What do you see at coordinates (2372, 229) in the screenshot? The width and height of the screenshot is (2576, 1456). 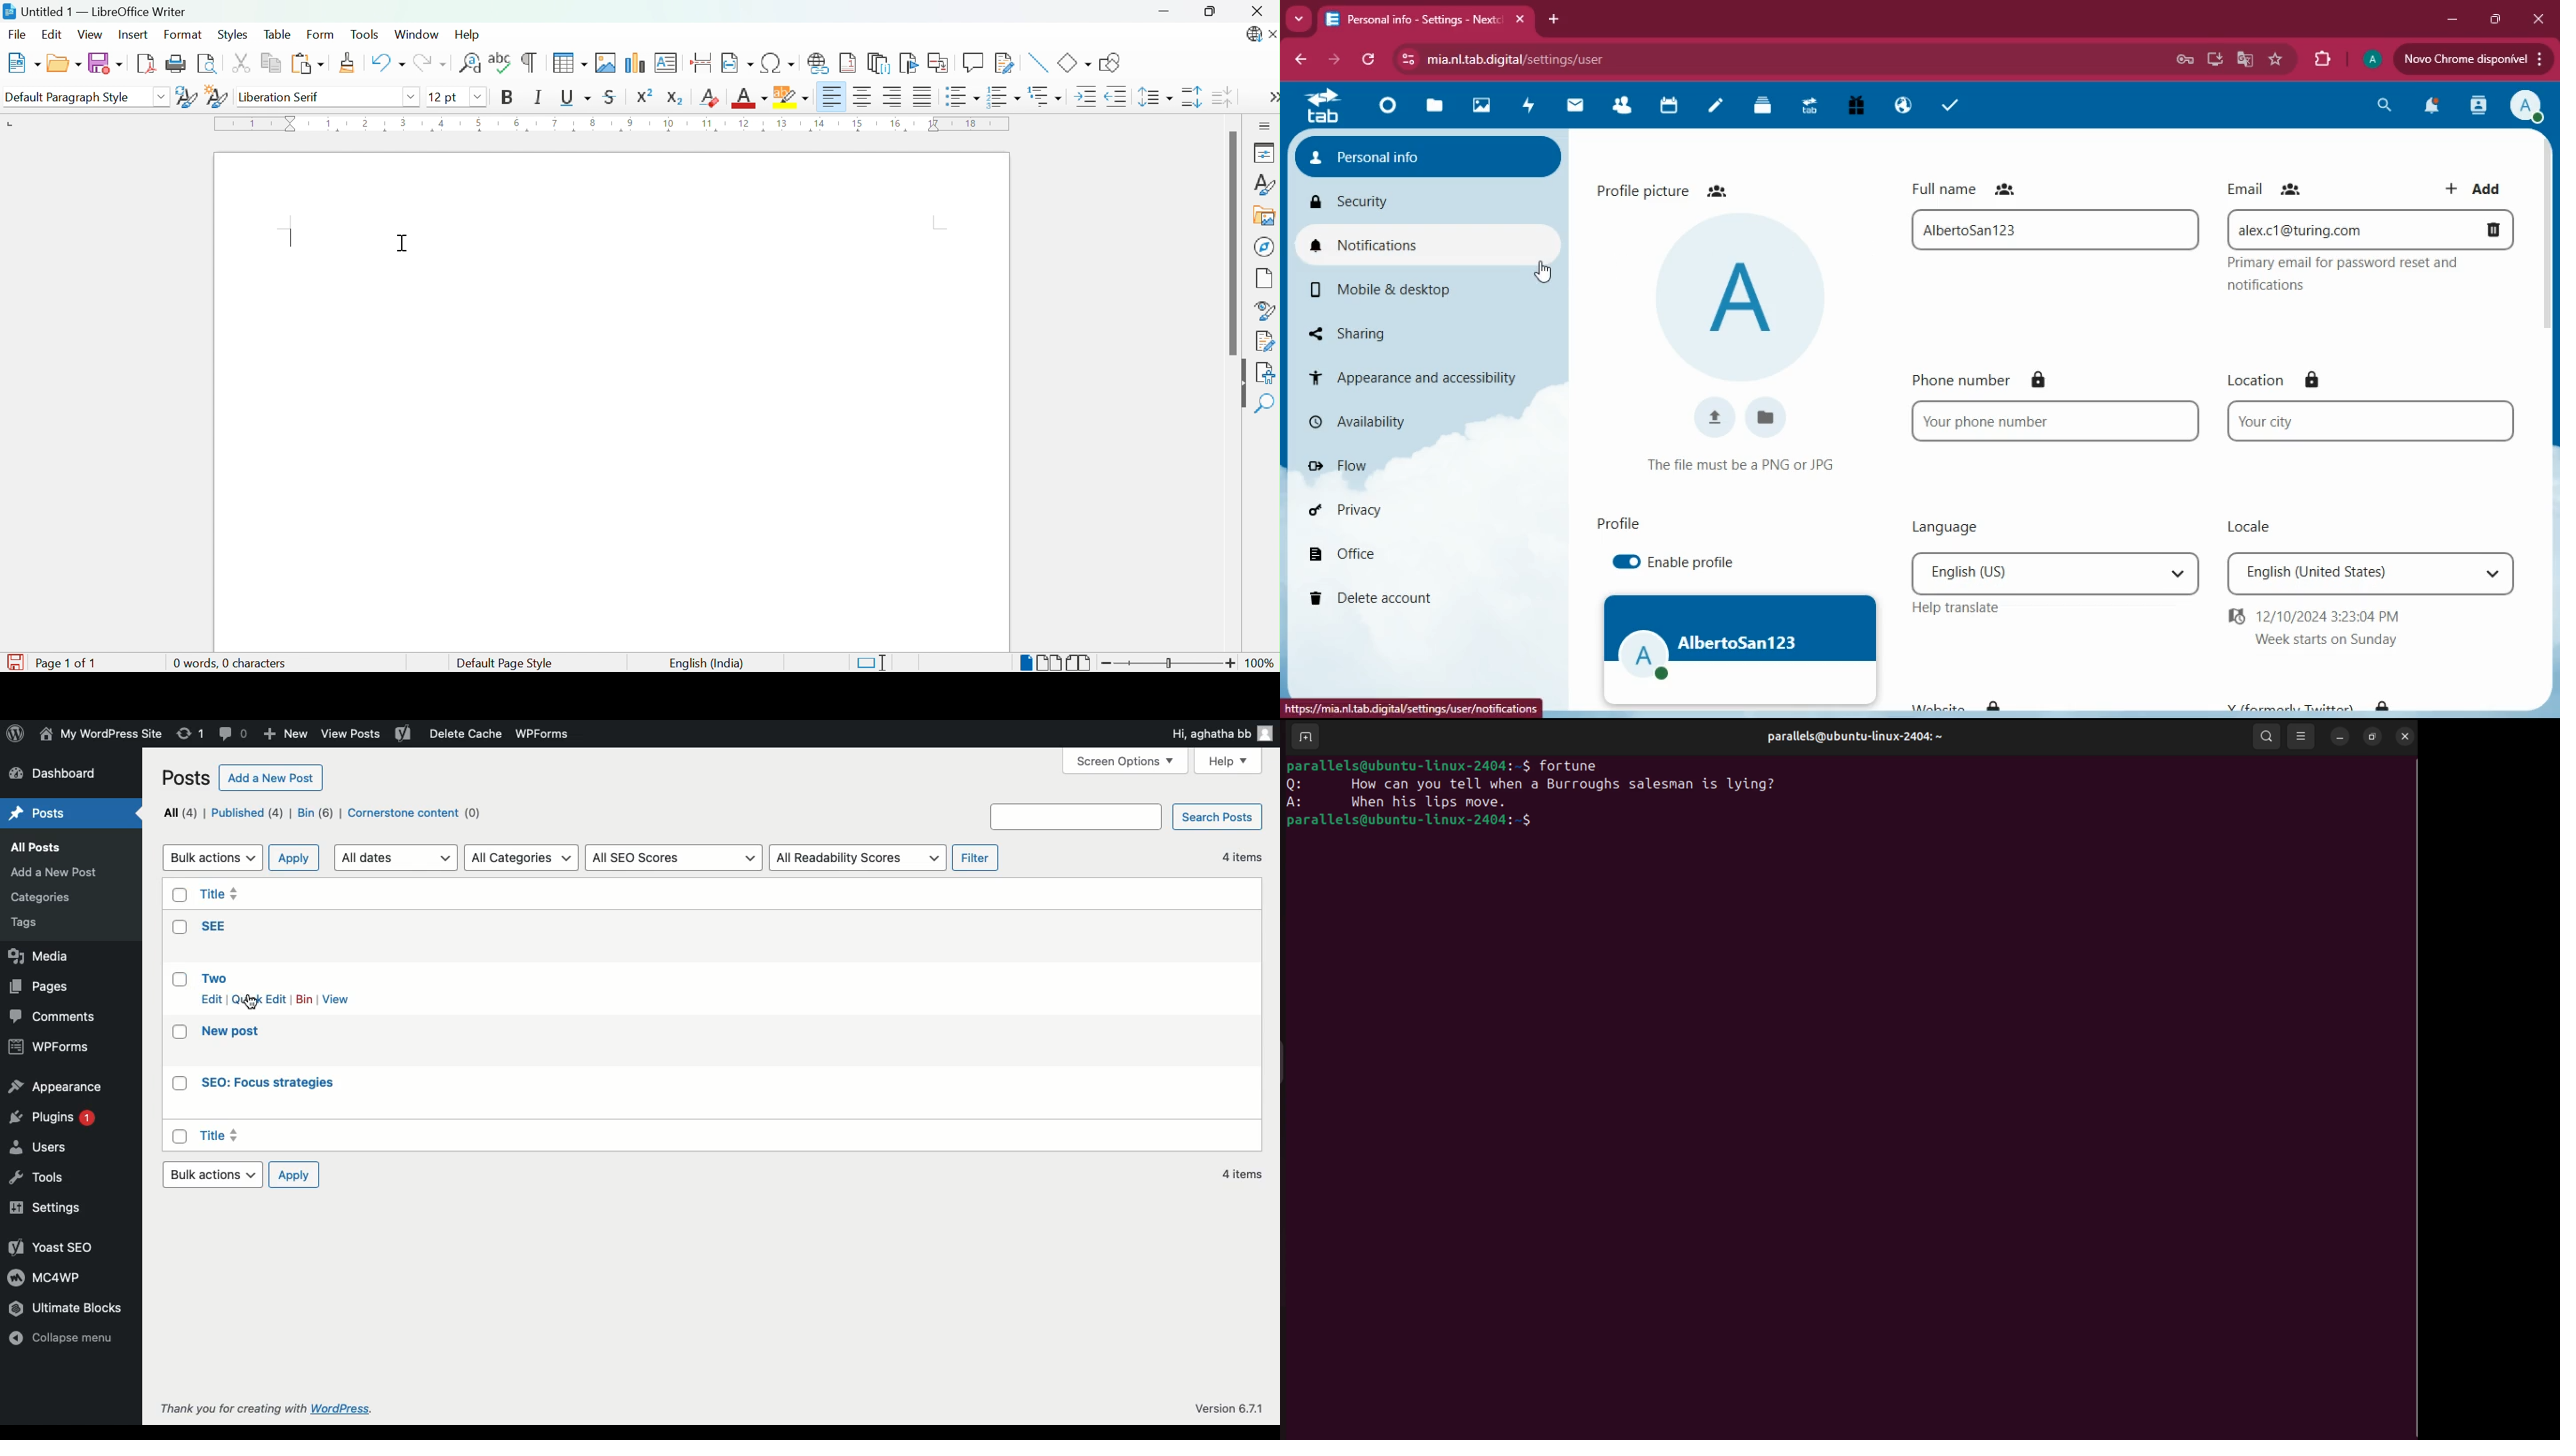 I see `email` at bounding box center [2372, 229].